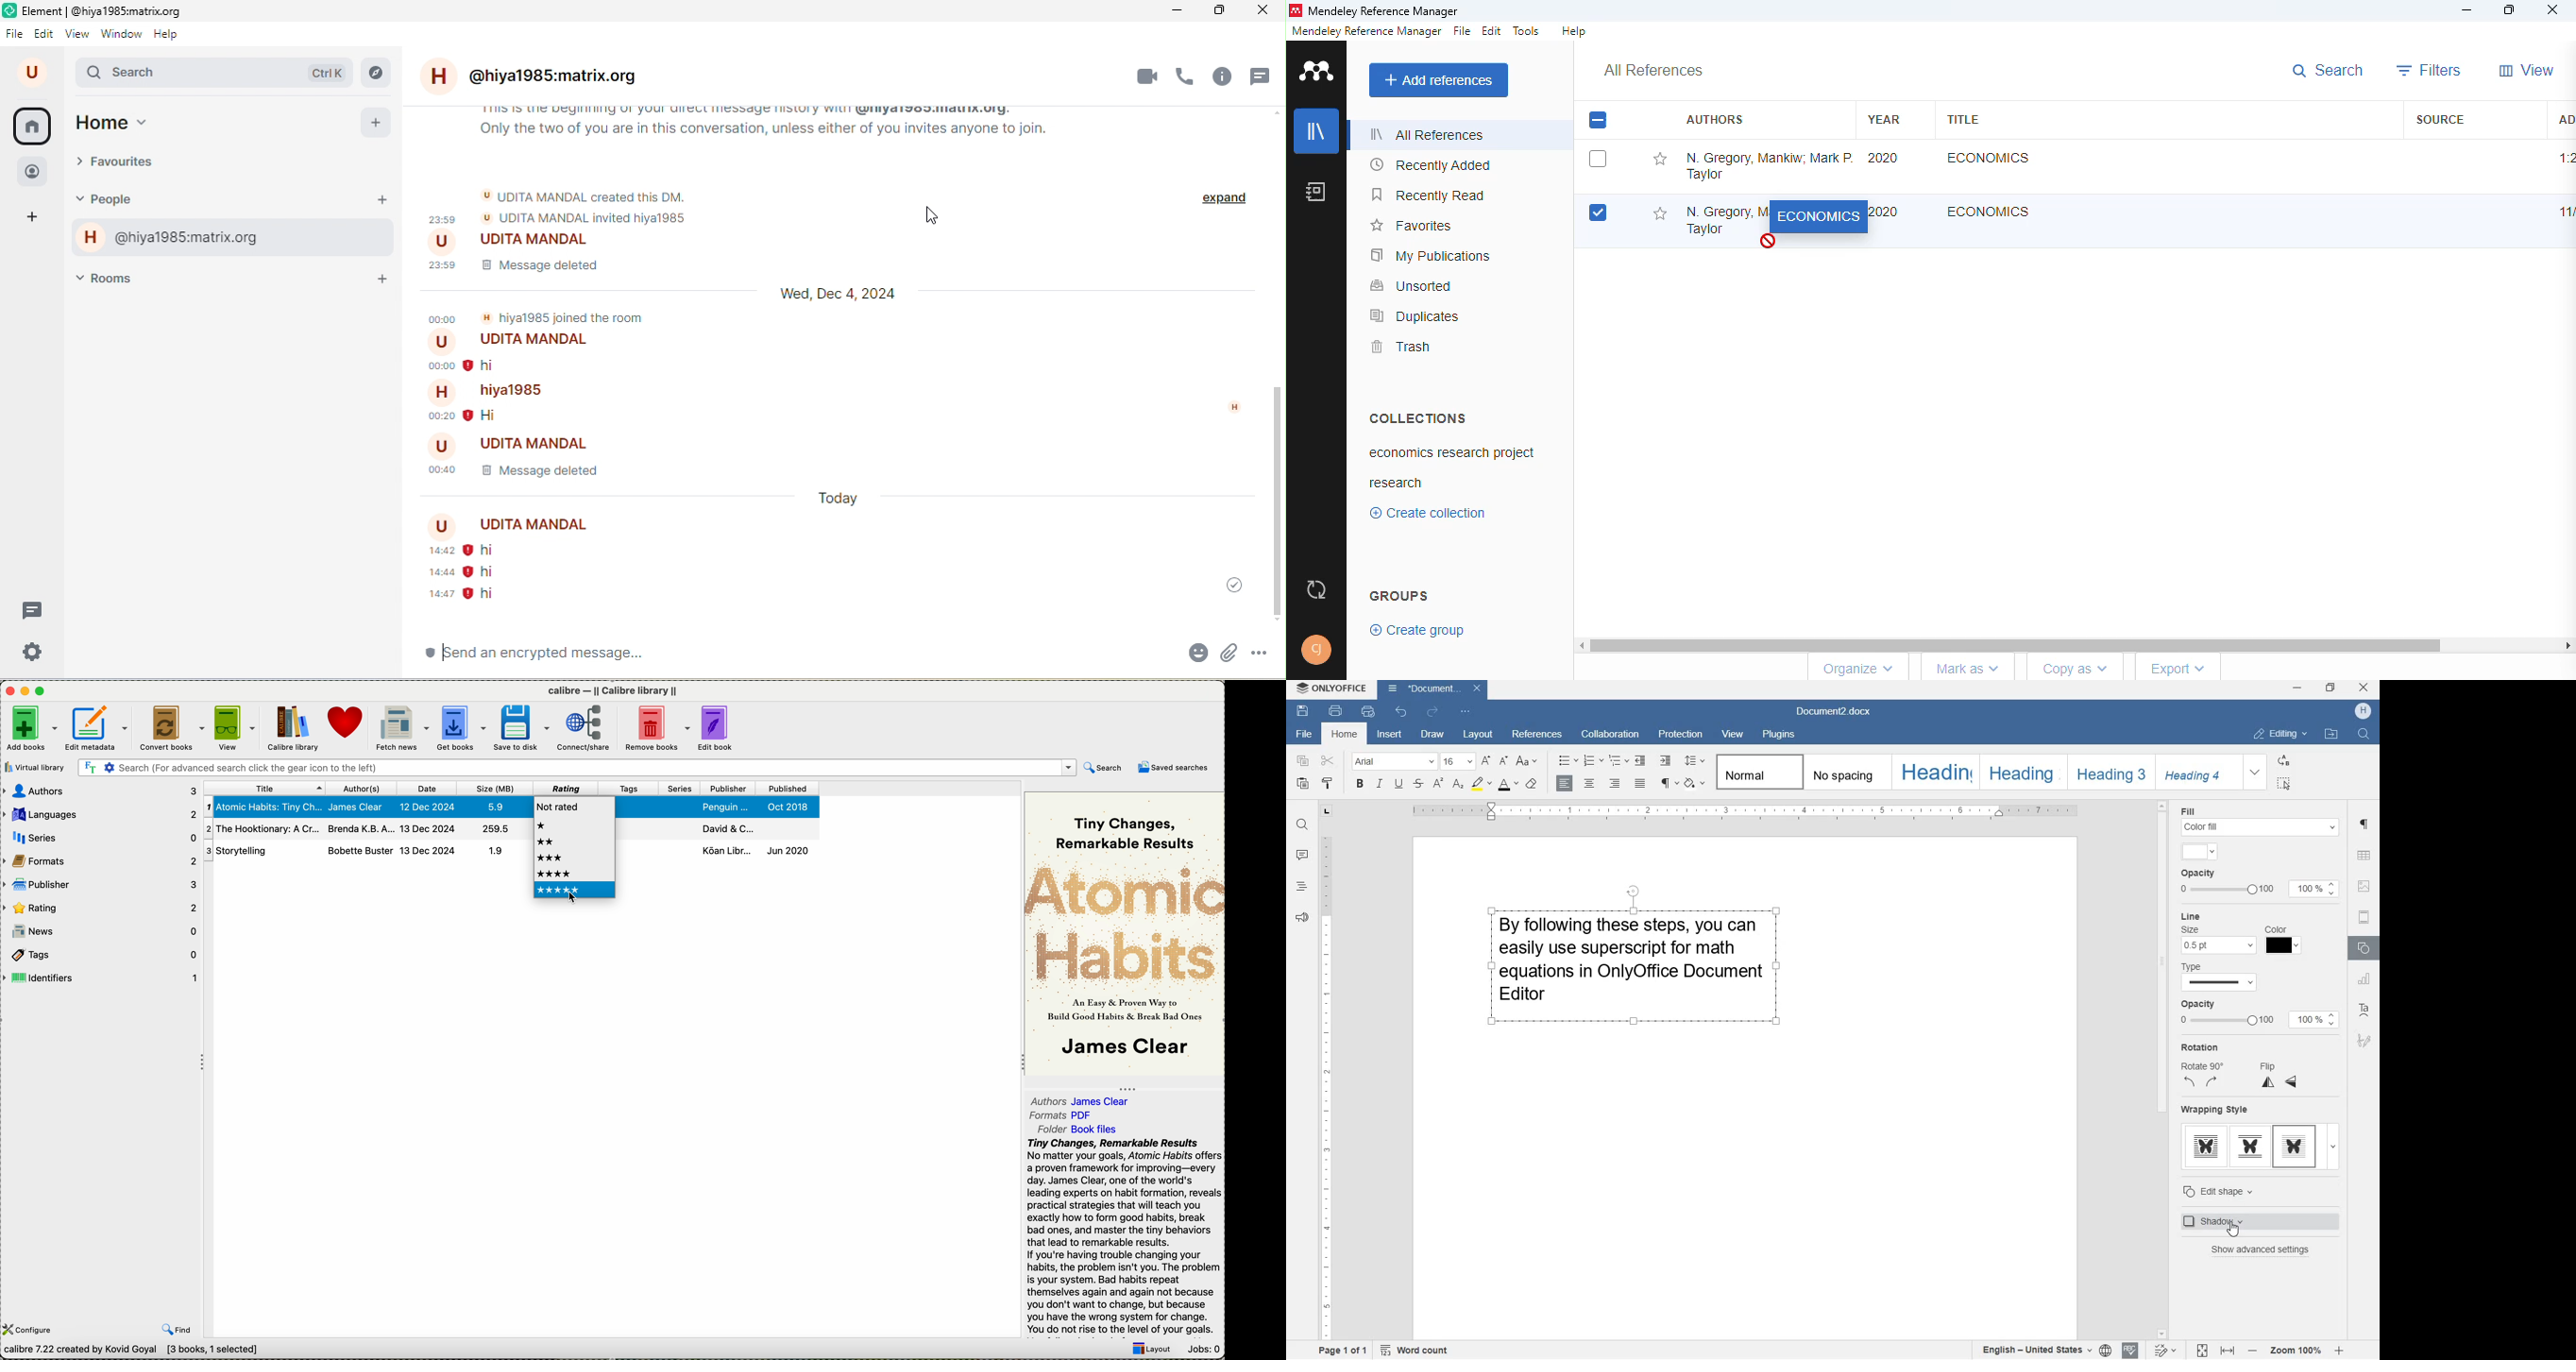  Describe the element at coordinates (8, 690) in the screenshot. I see `close program` at that location.